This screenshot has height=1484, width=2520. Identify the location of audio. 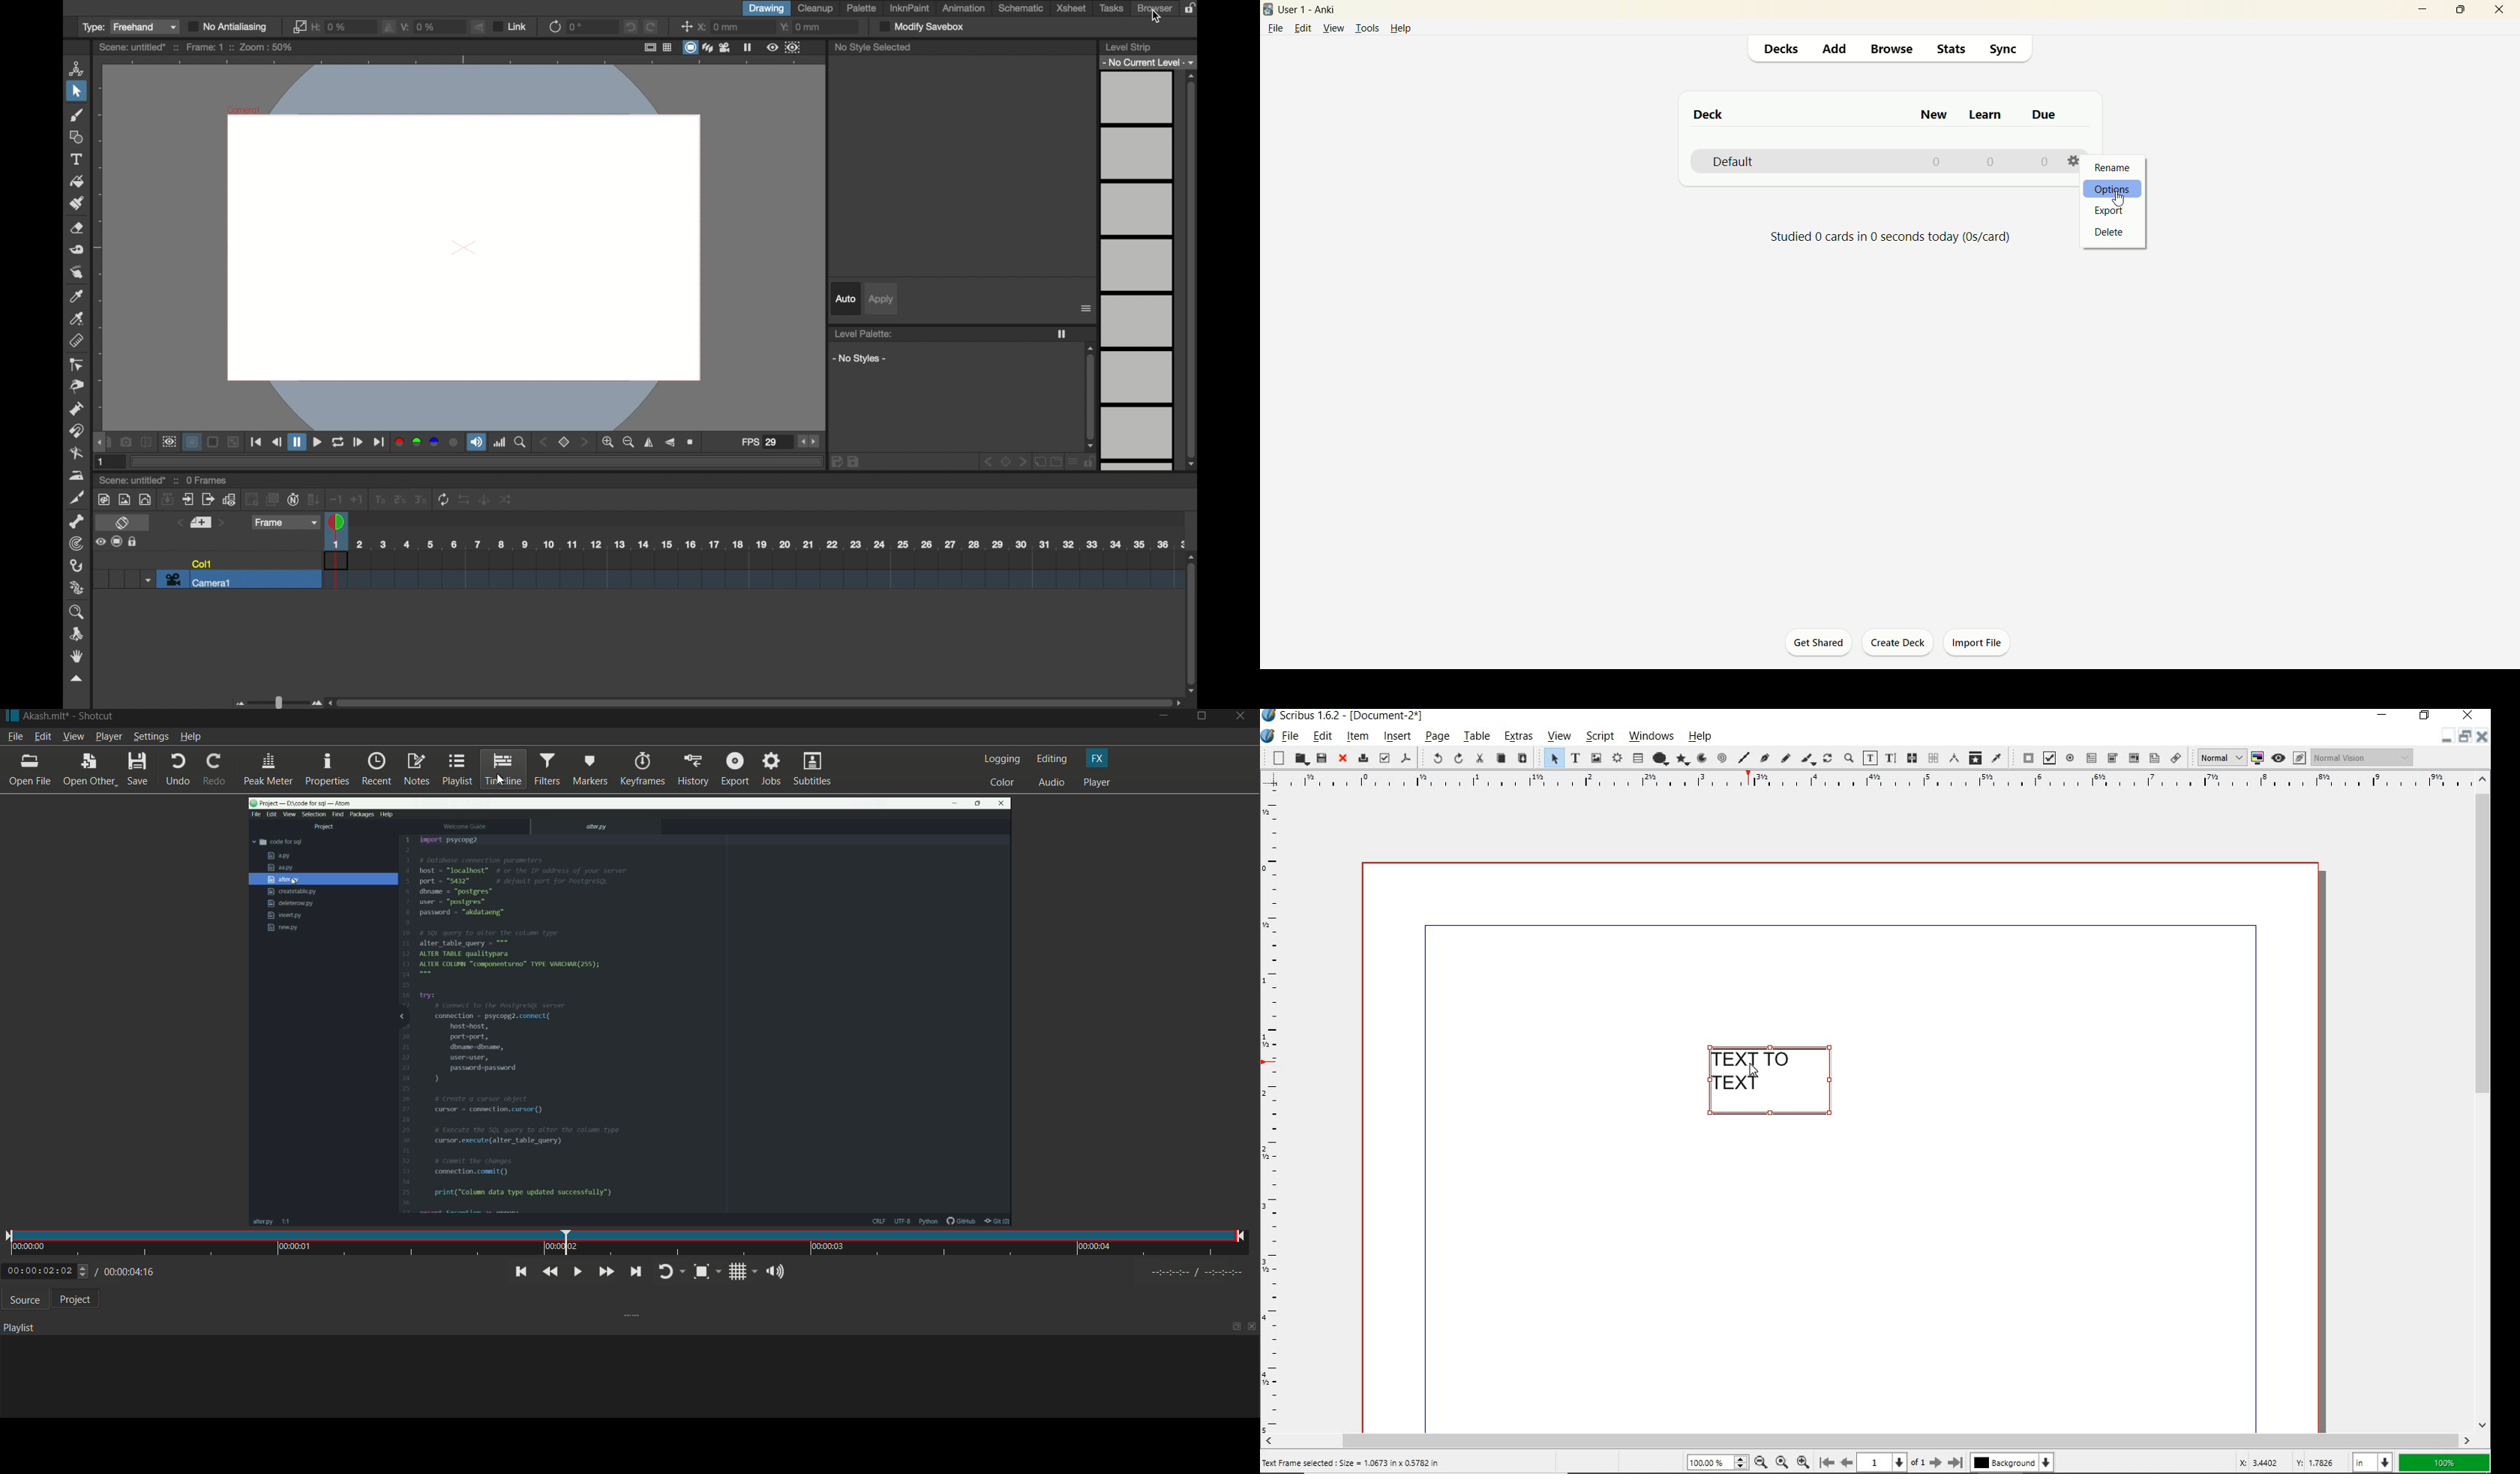
(1052, 783).